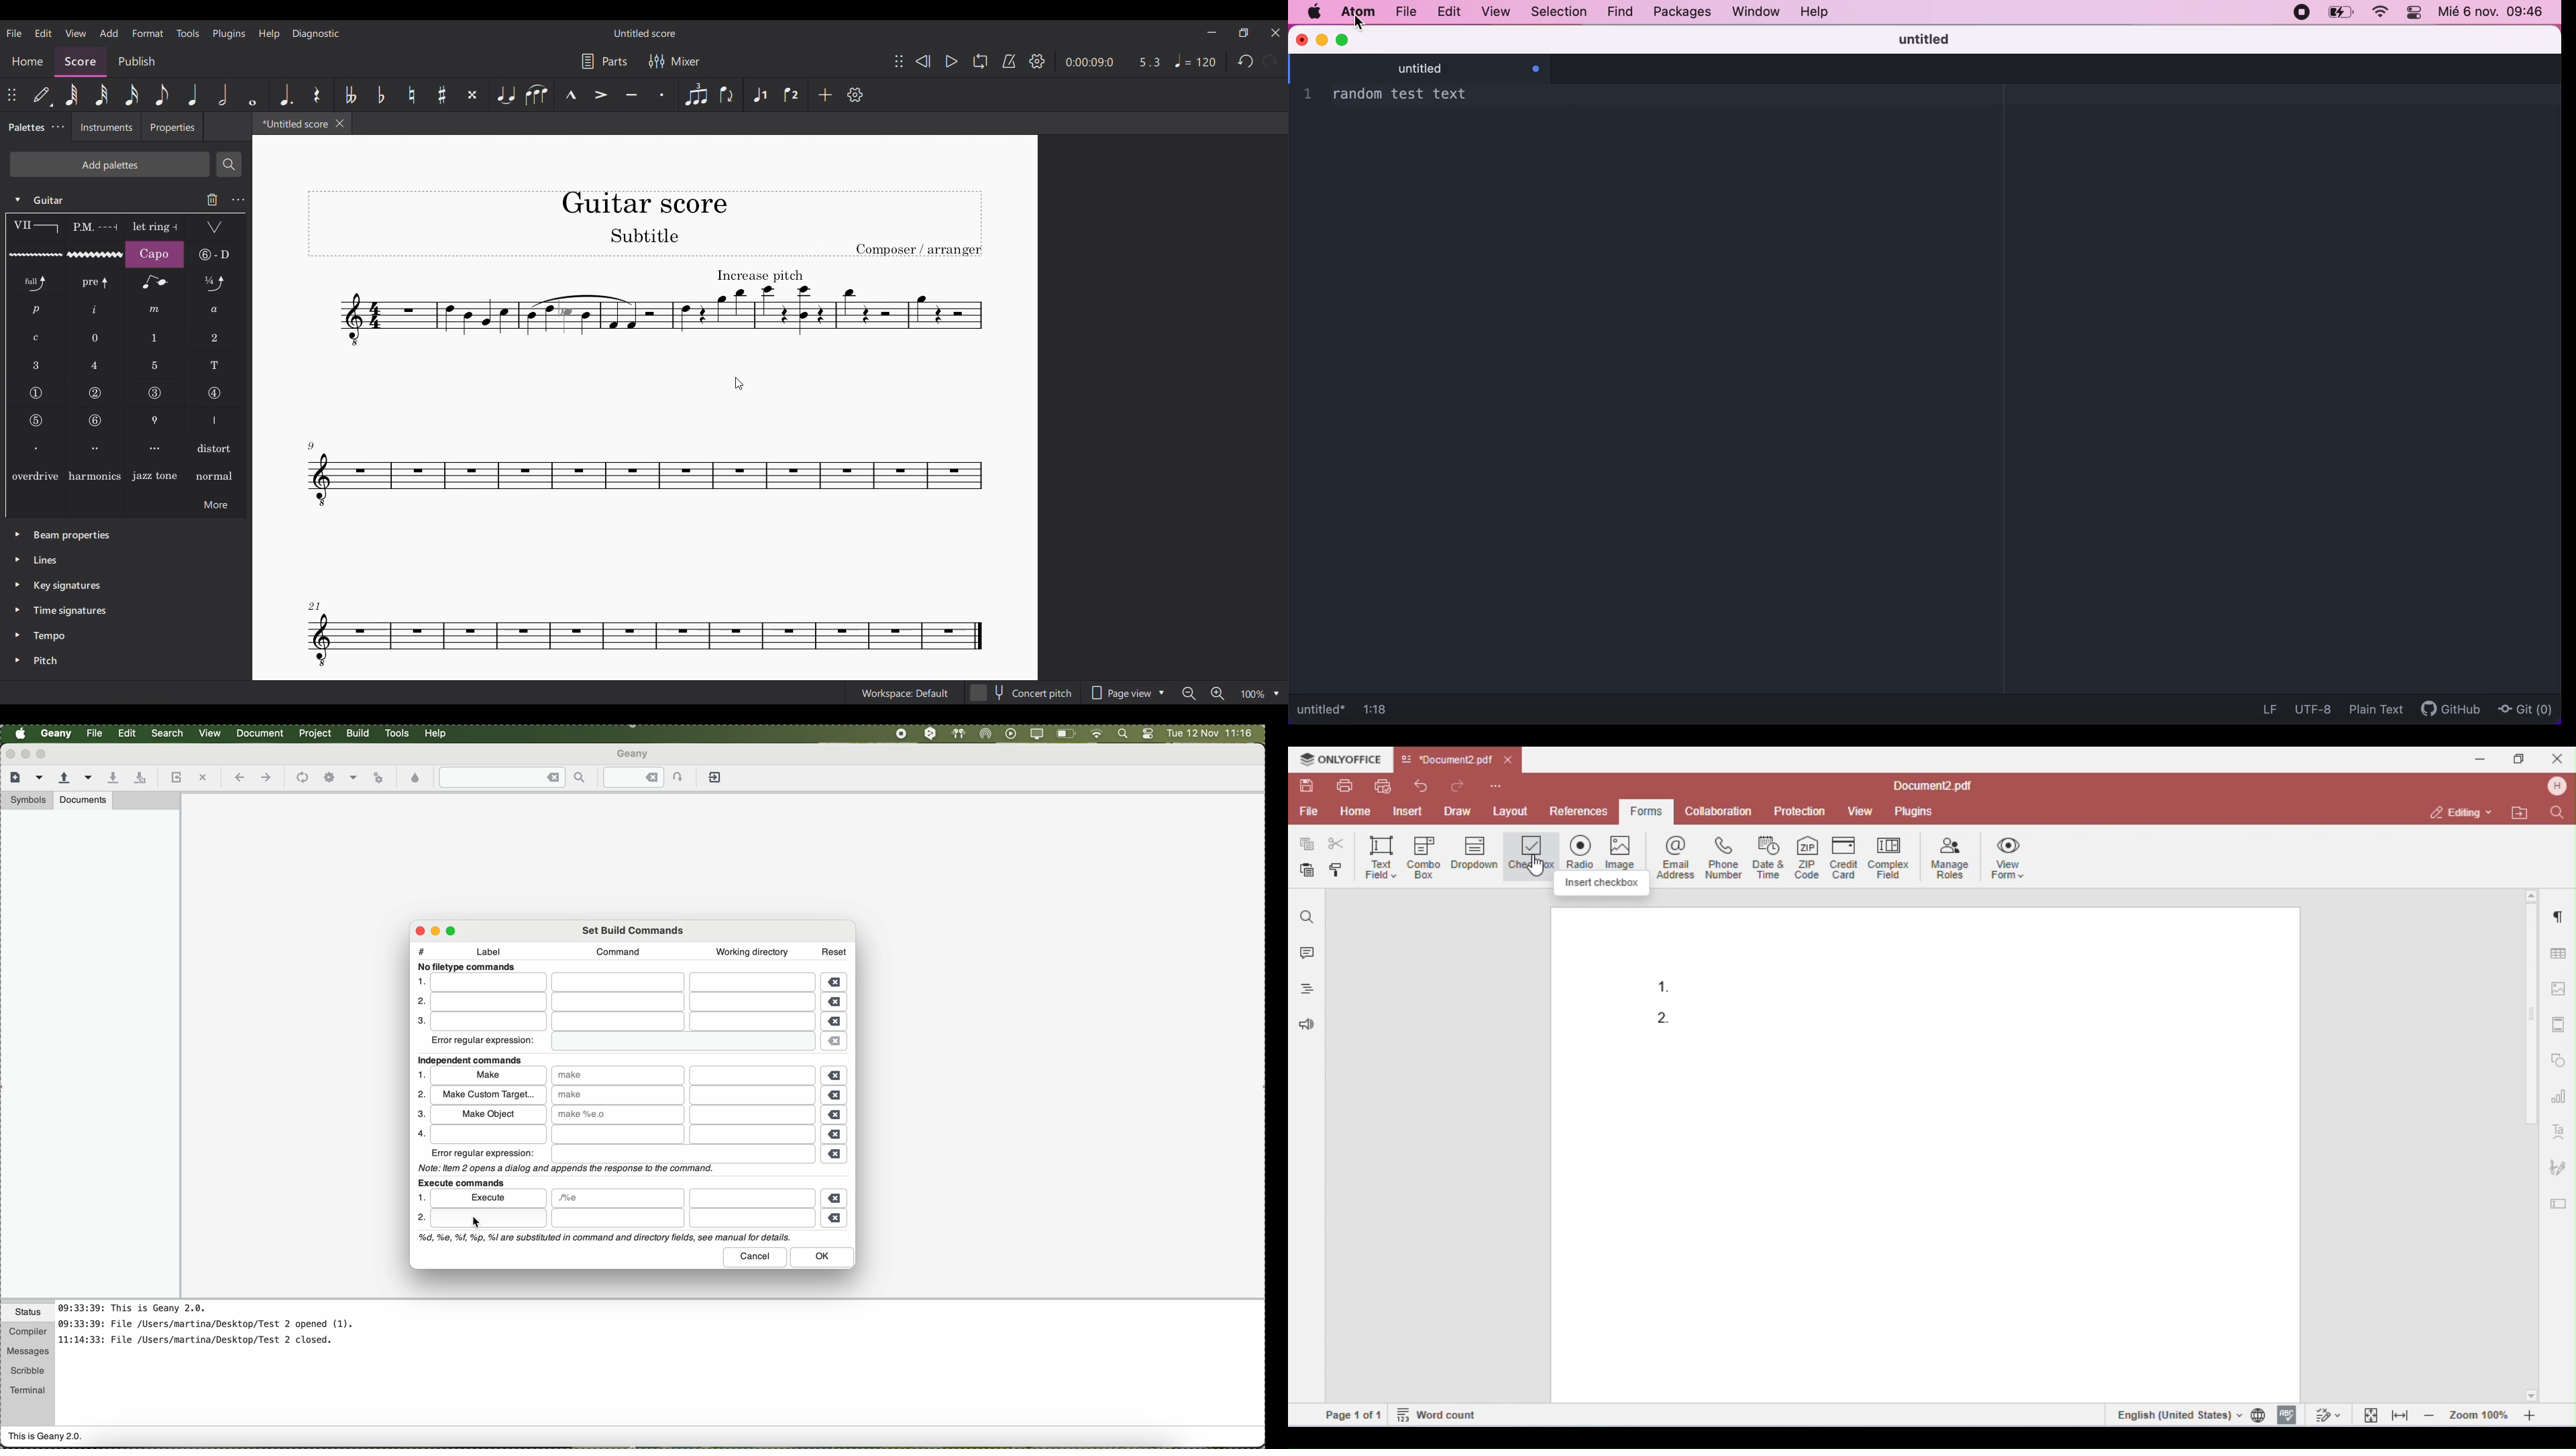 Image resolution: width=2576 pixels, height=1456 pixels. I want to click on Time signatures palette, so click(70, 610).